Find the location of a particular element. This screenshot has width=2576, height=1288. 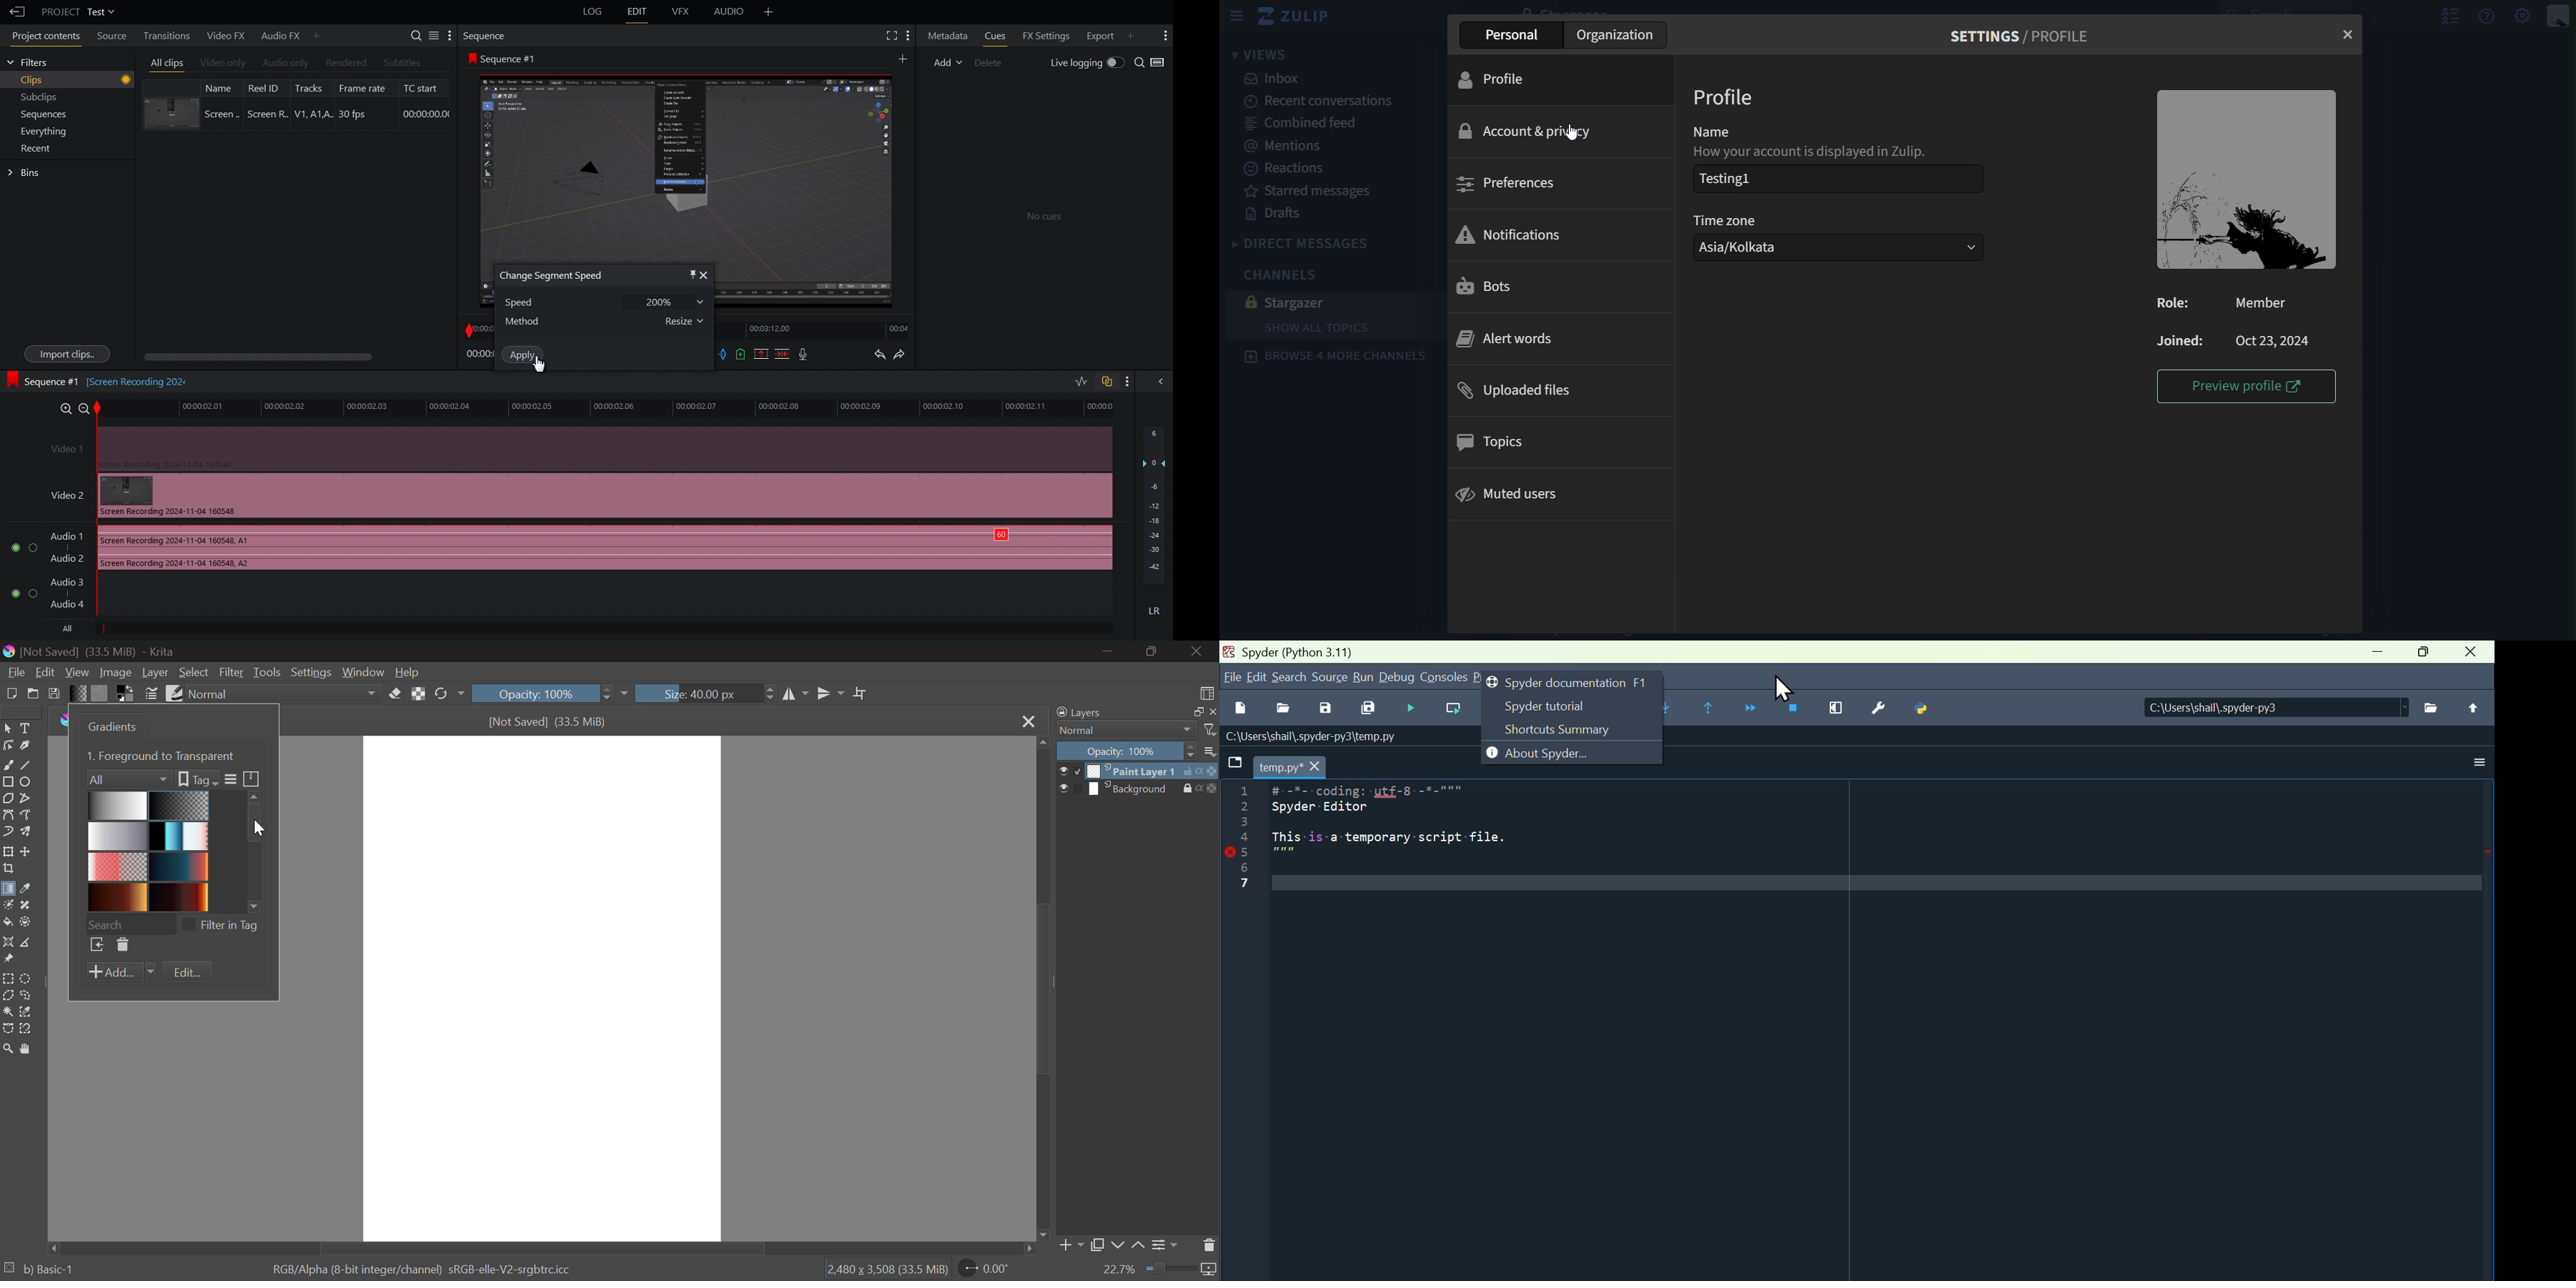

Preview  is located at coordinates (686, 163).